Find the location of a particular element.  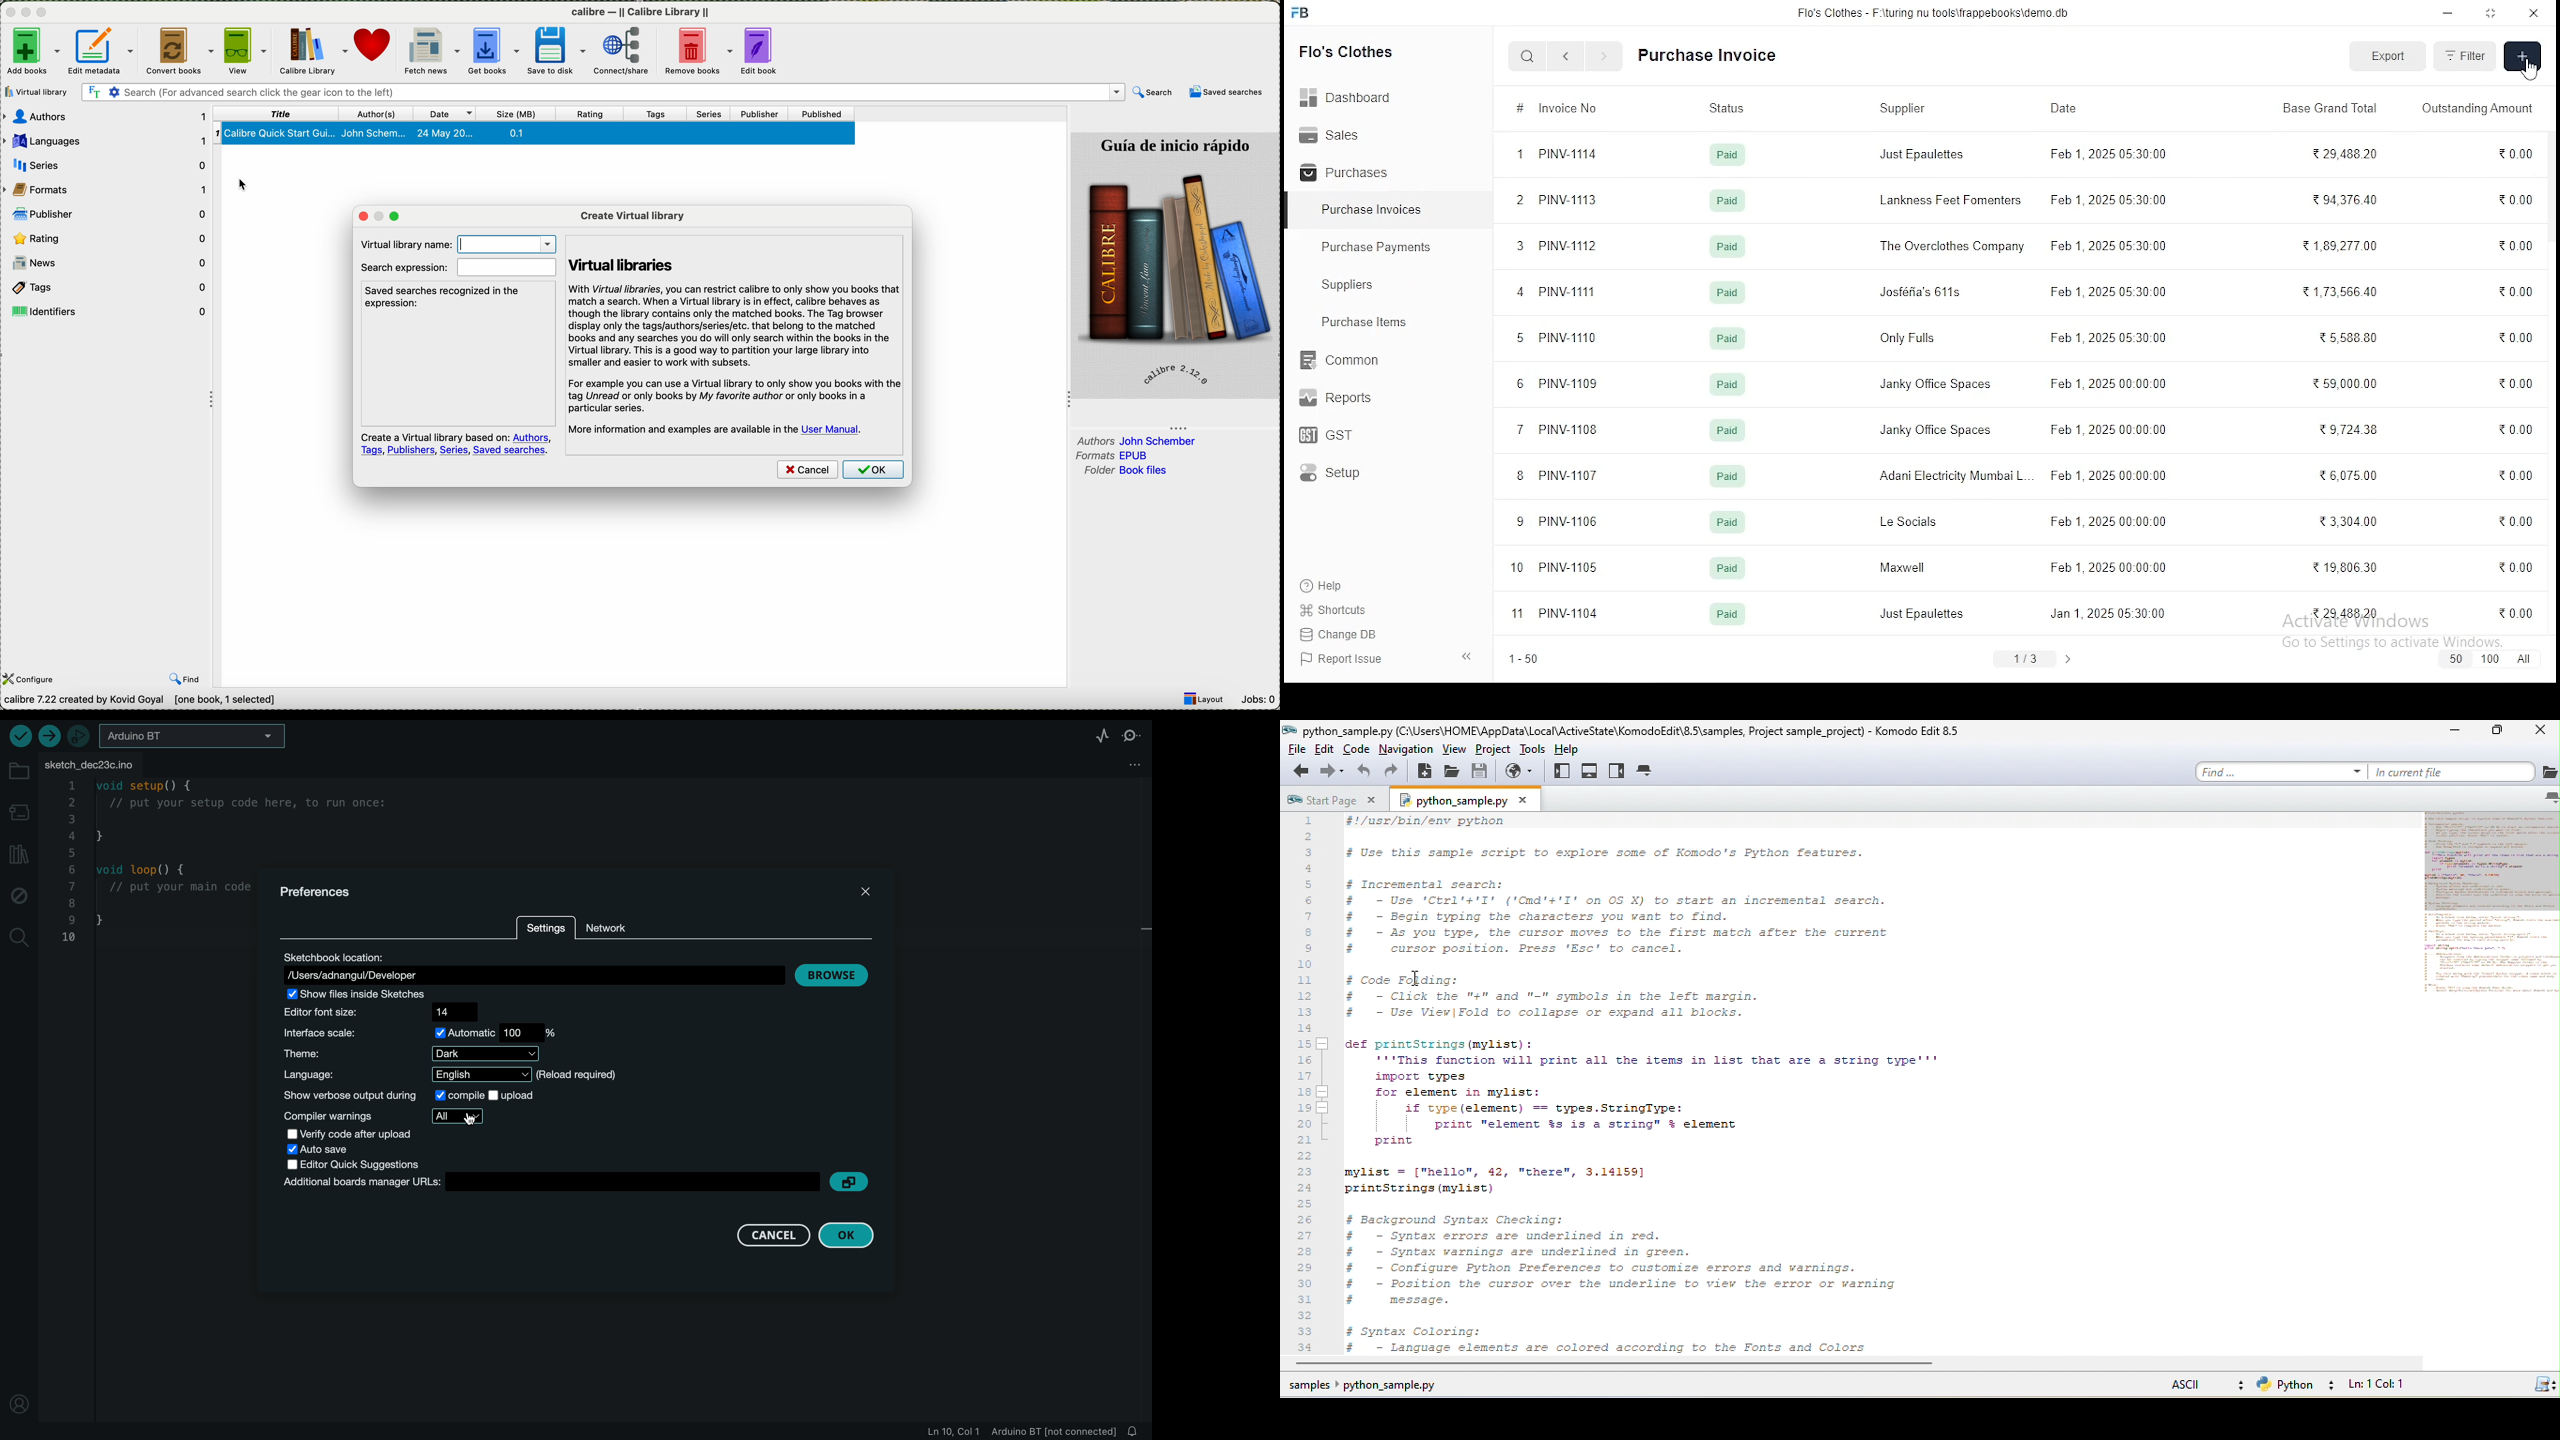

left pane is located at coordinates (1560, 775).